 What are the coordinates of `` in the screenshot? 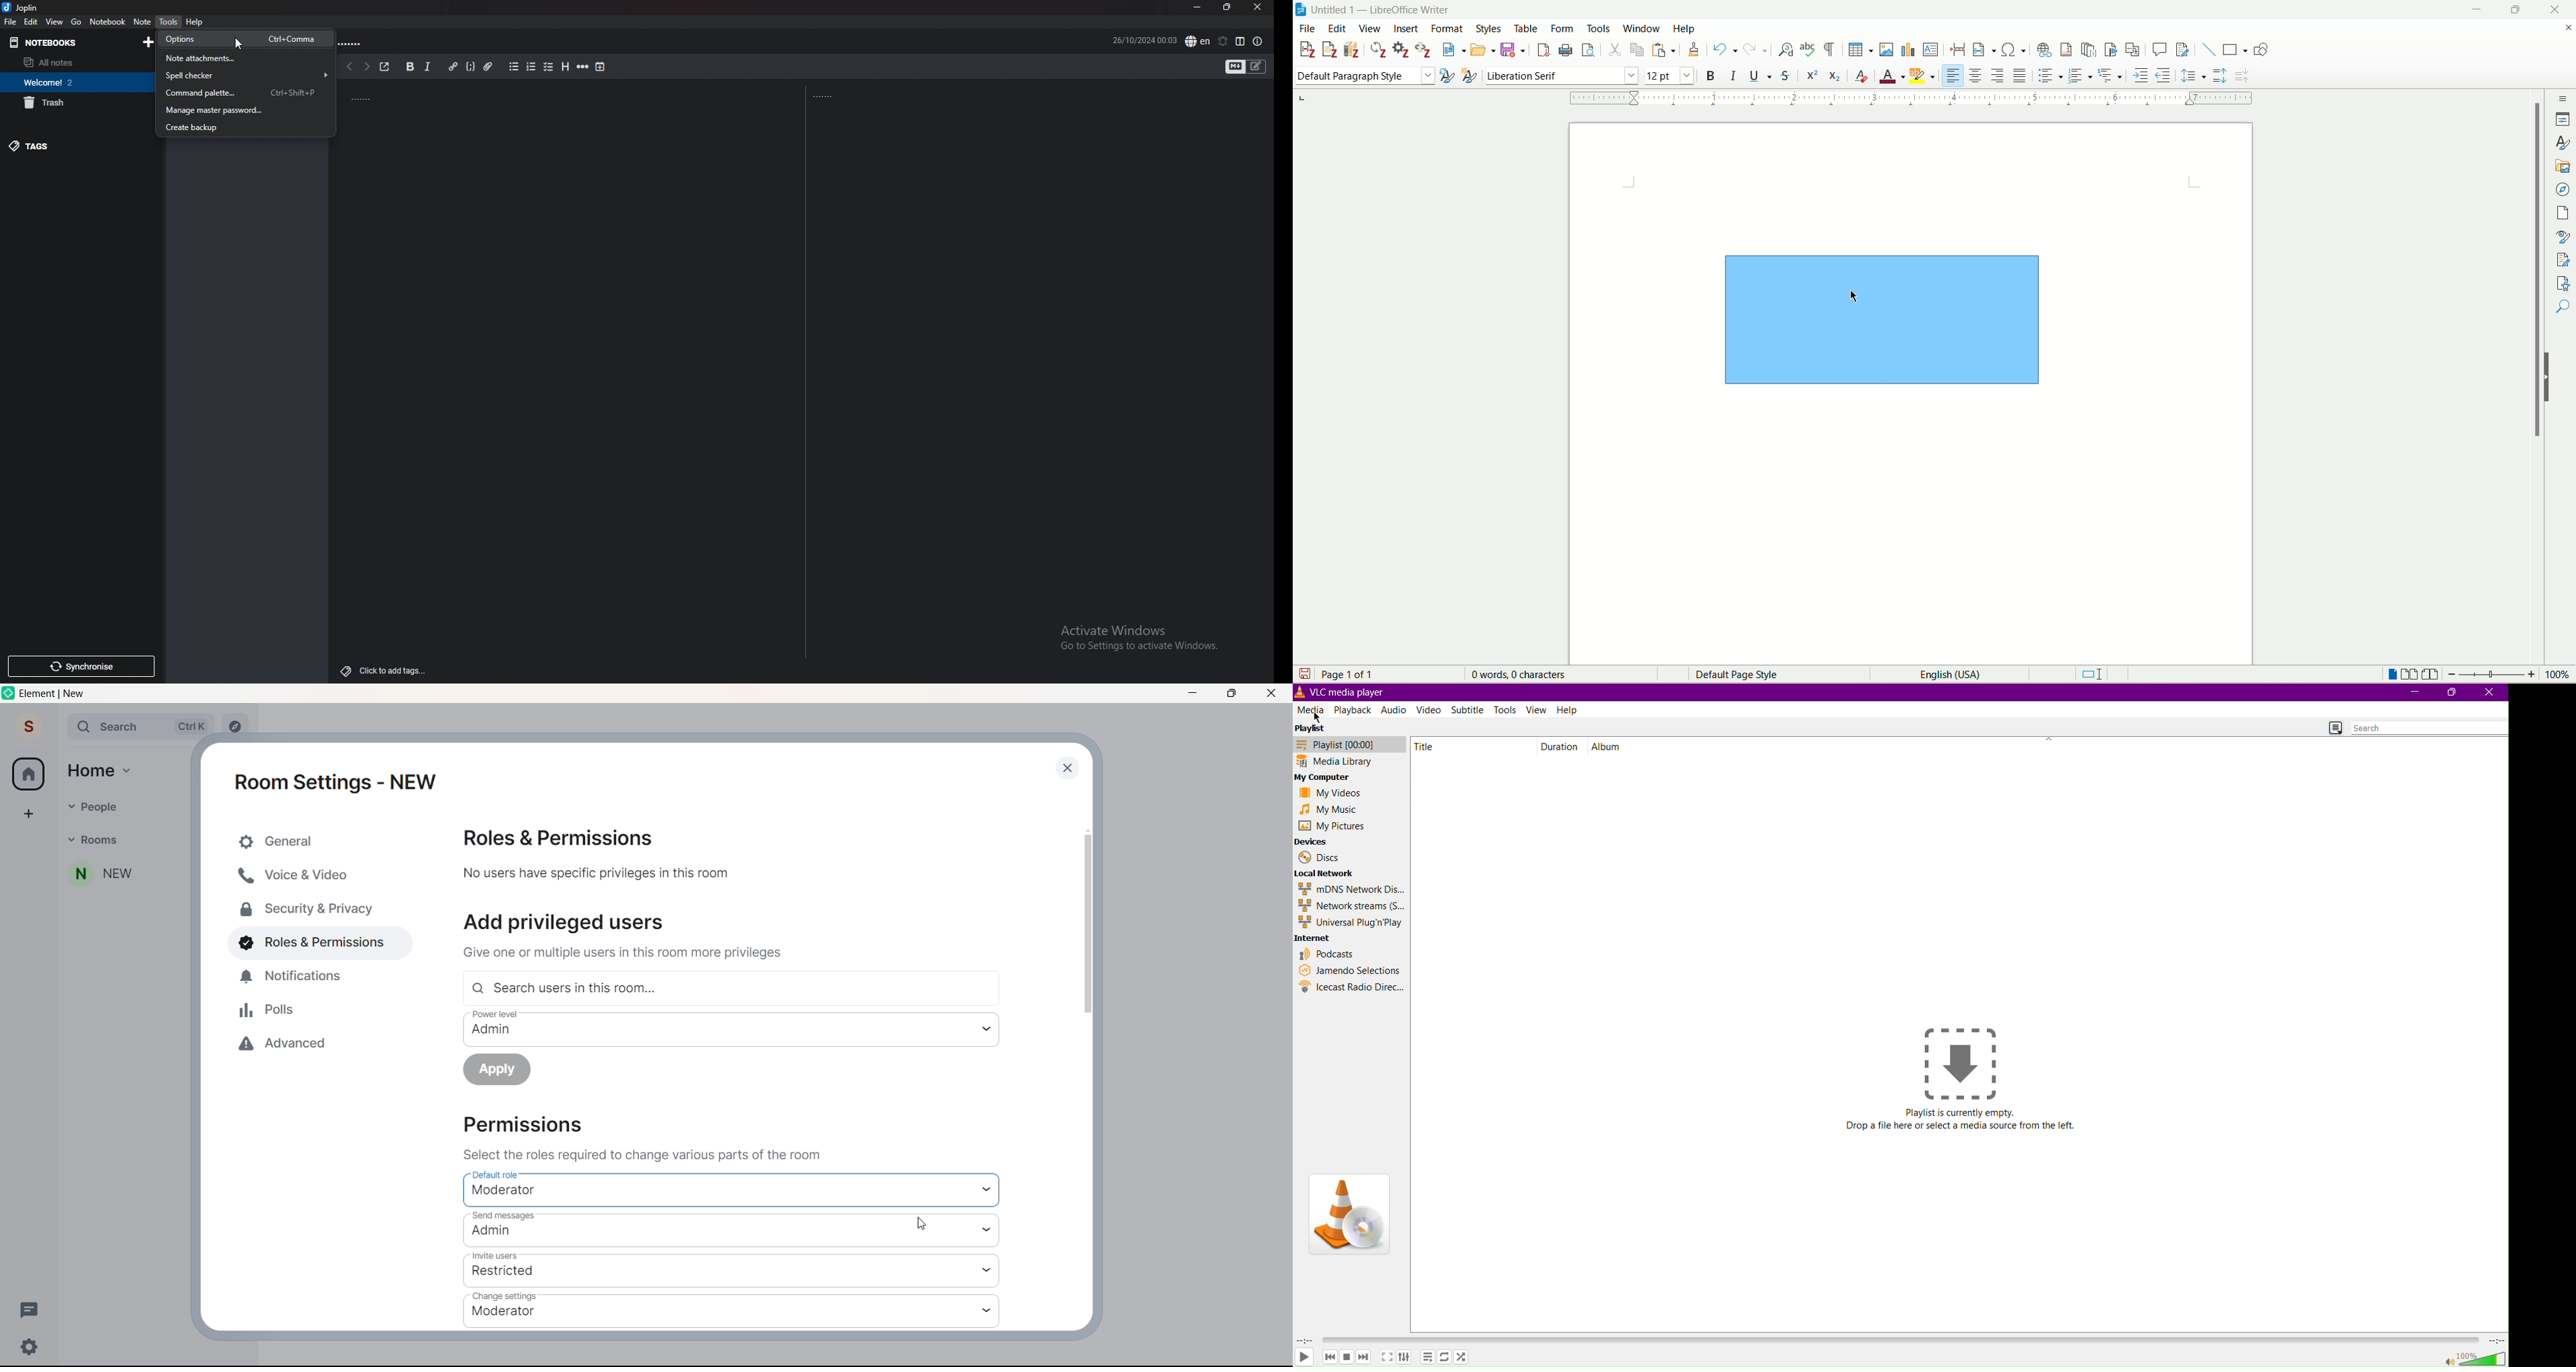 It's located at (1135, 639).